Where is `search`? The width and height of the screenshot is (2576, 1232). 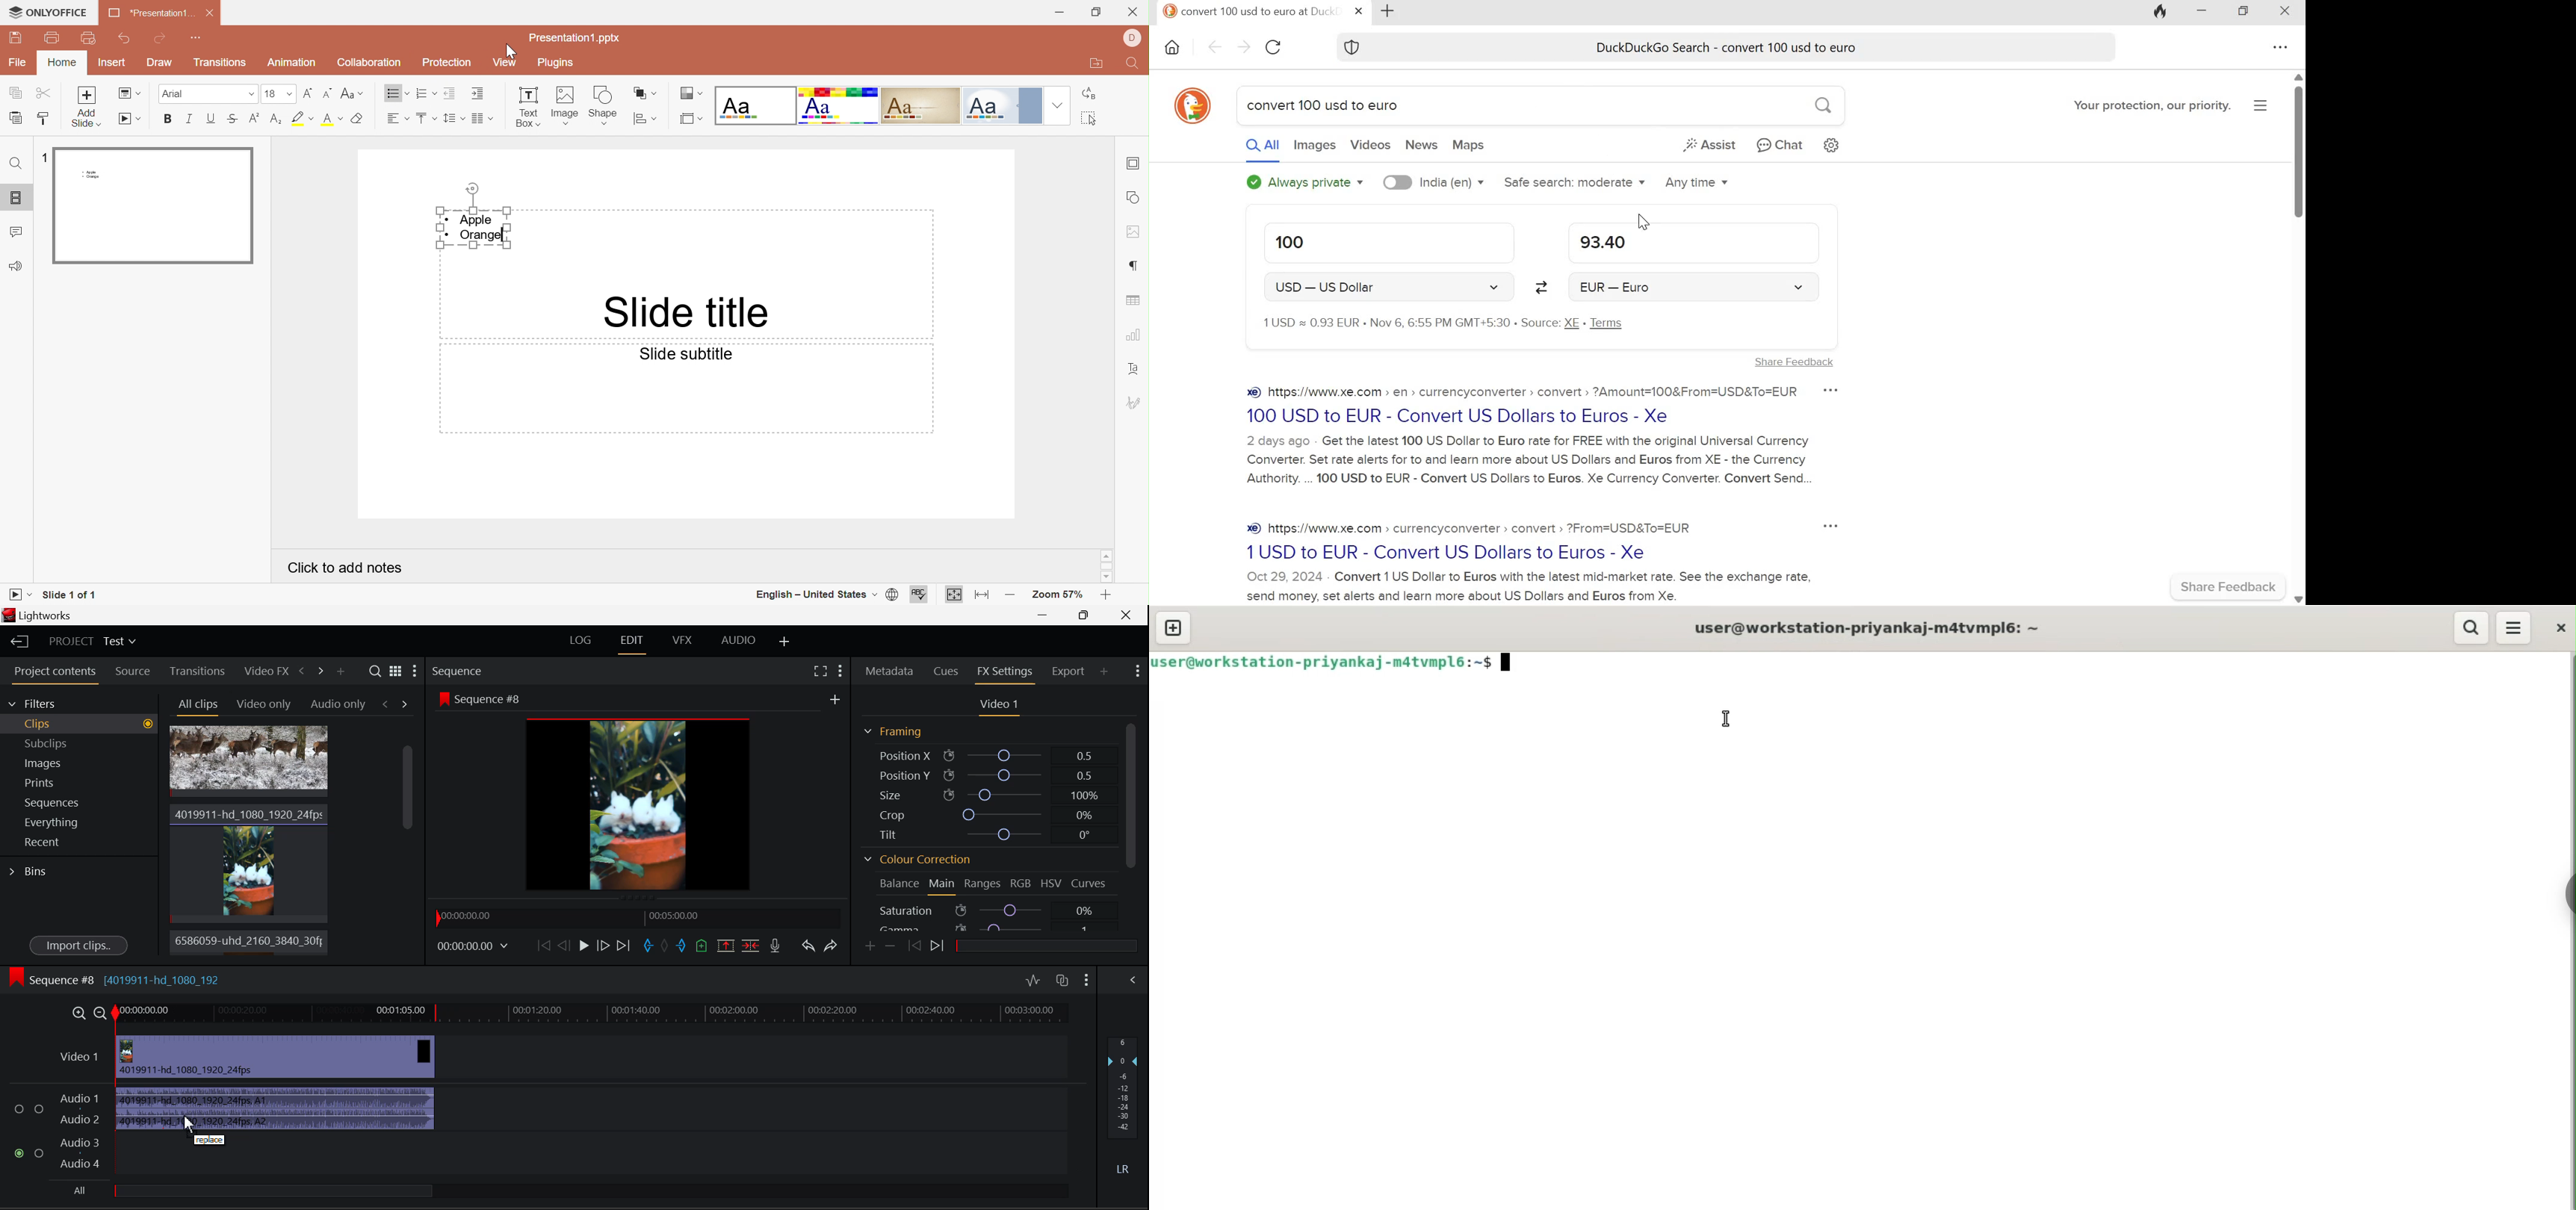
search is located at coordinates (1820, 104).